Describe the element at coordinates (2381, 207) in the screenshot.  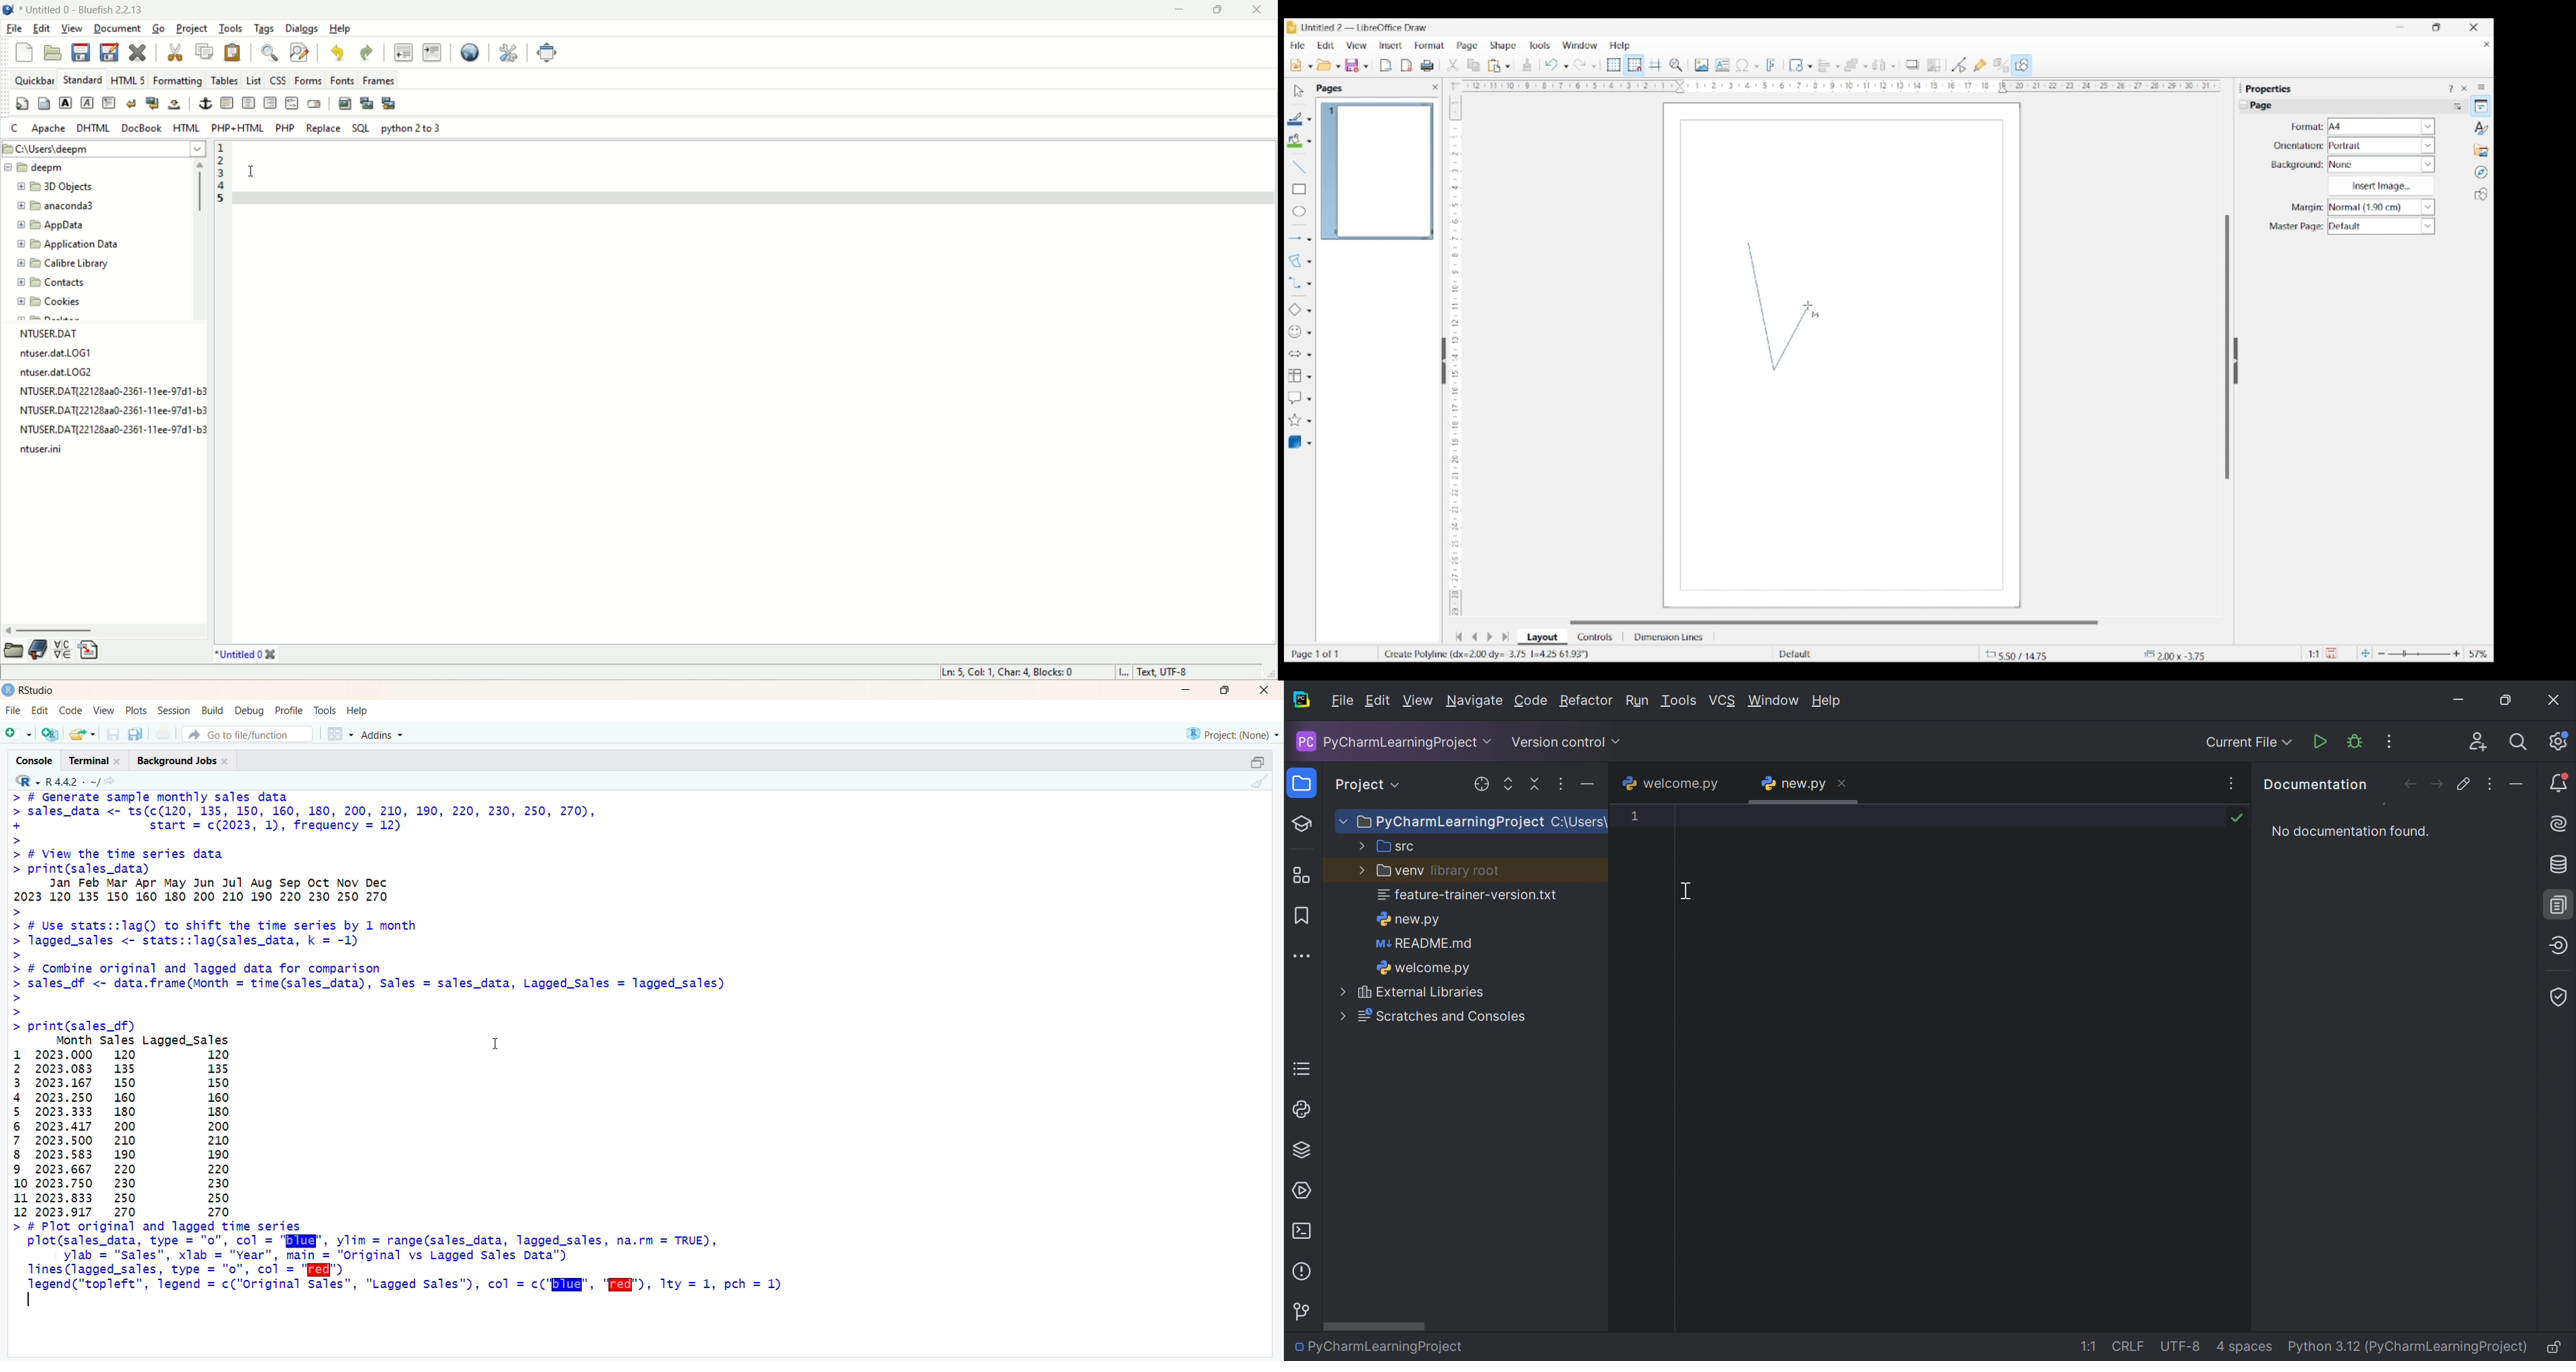
I see `Margin options` at that location.